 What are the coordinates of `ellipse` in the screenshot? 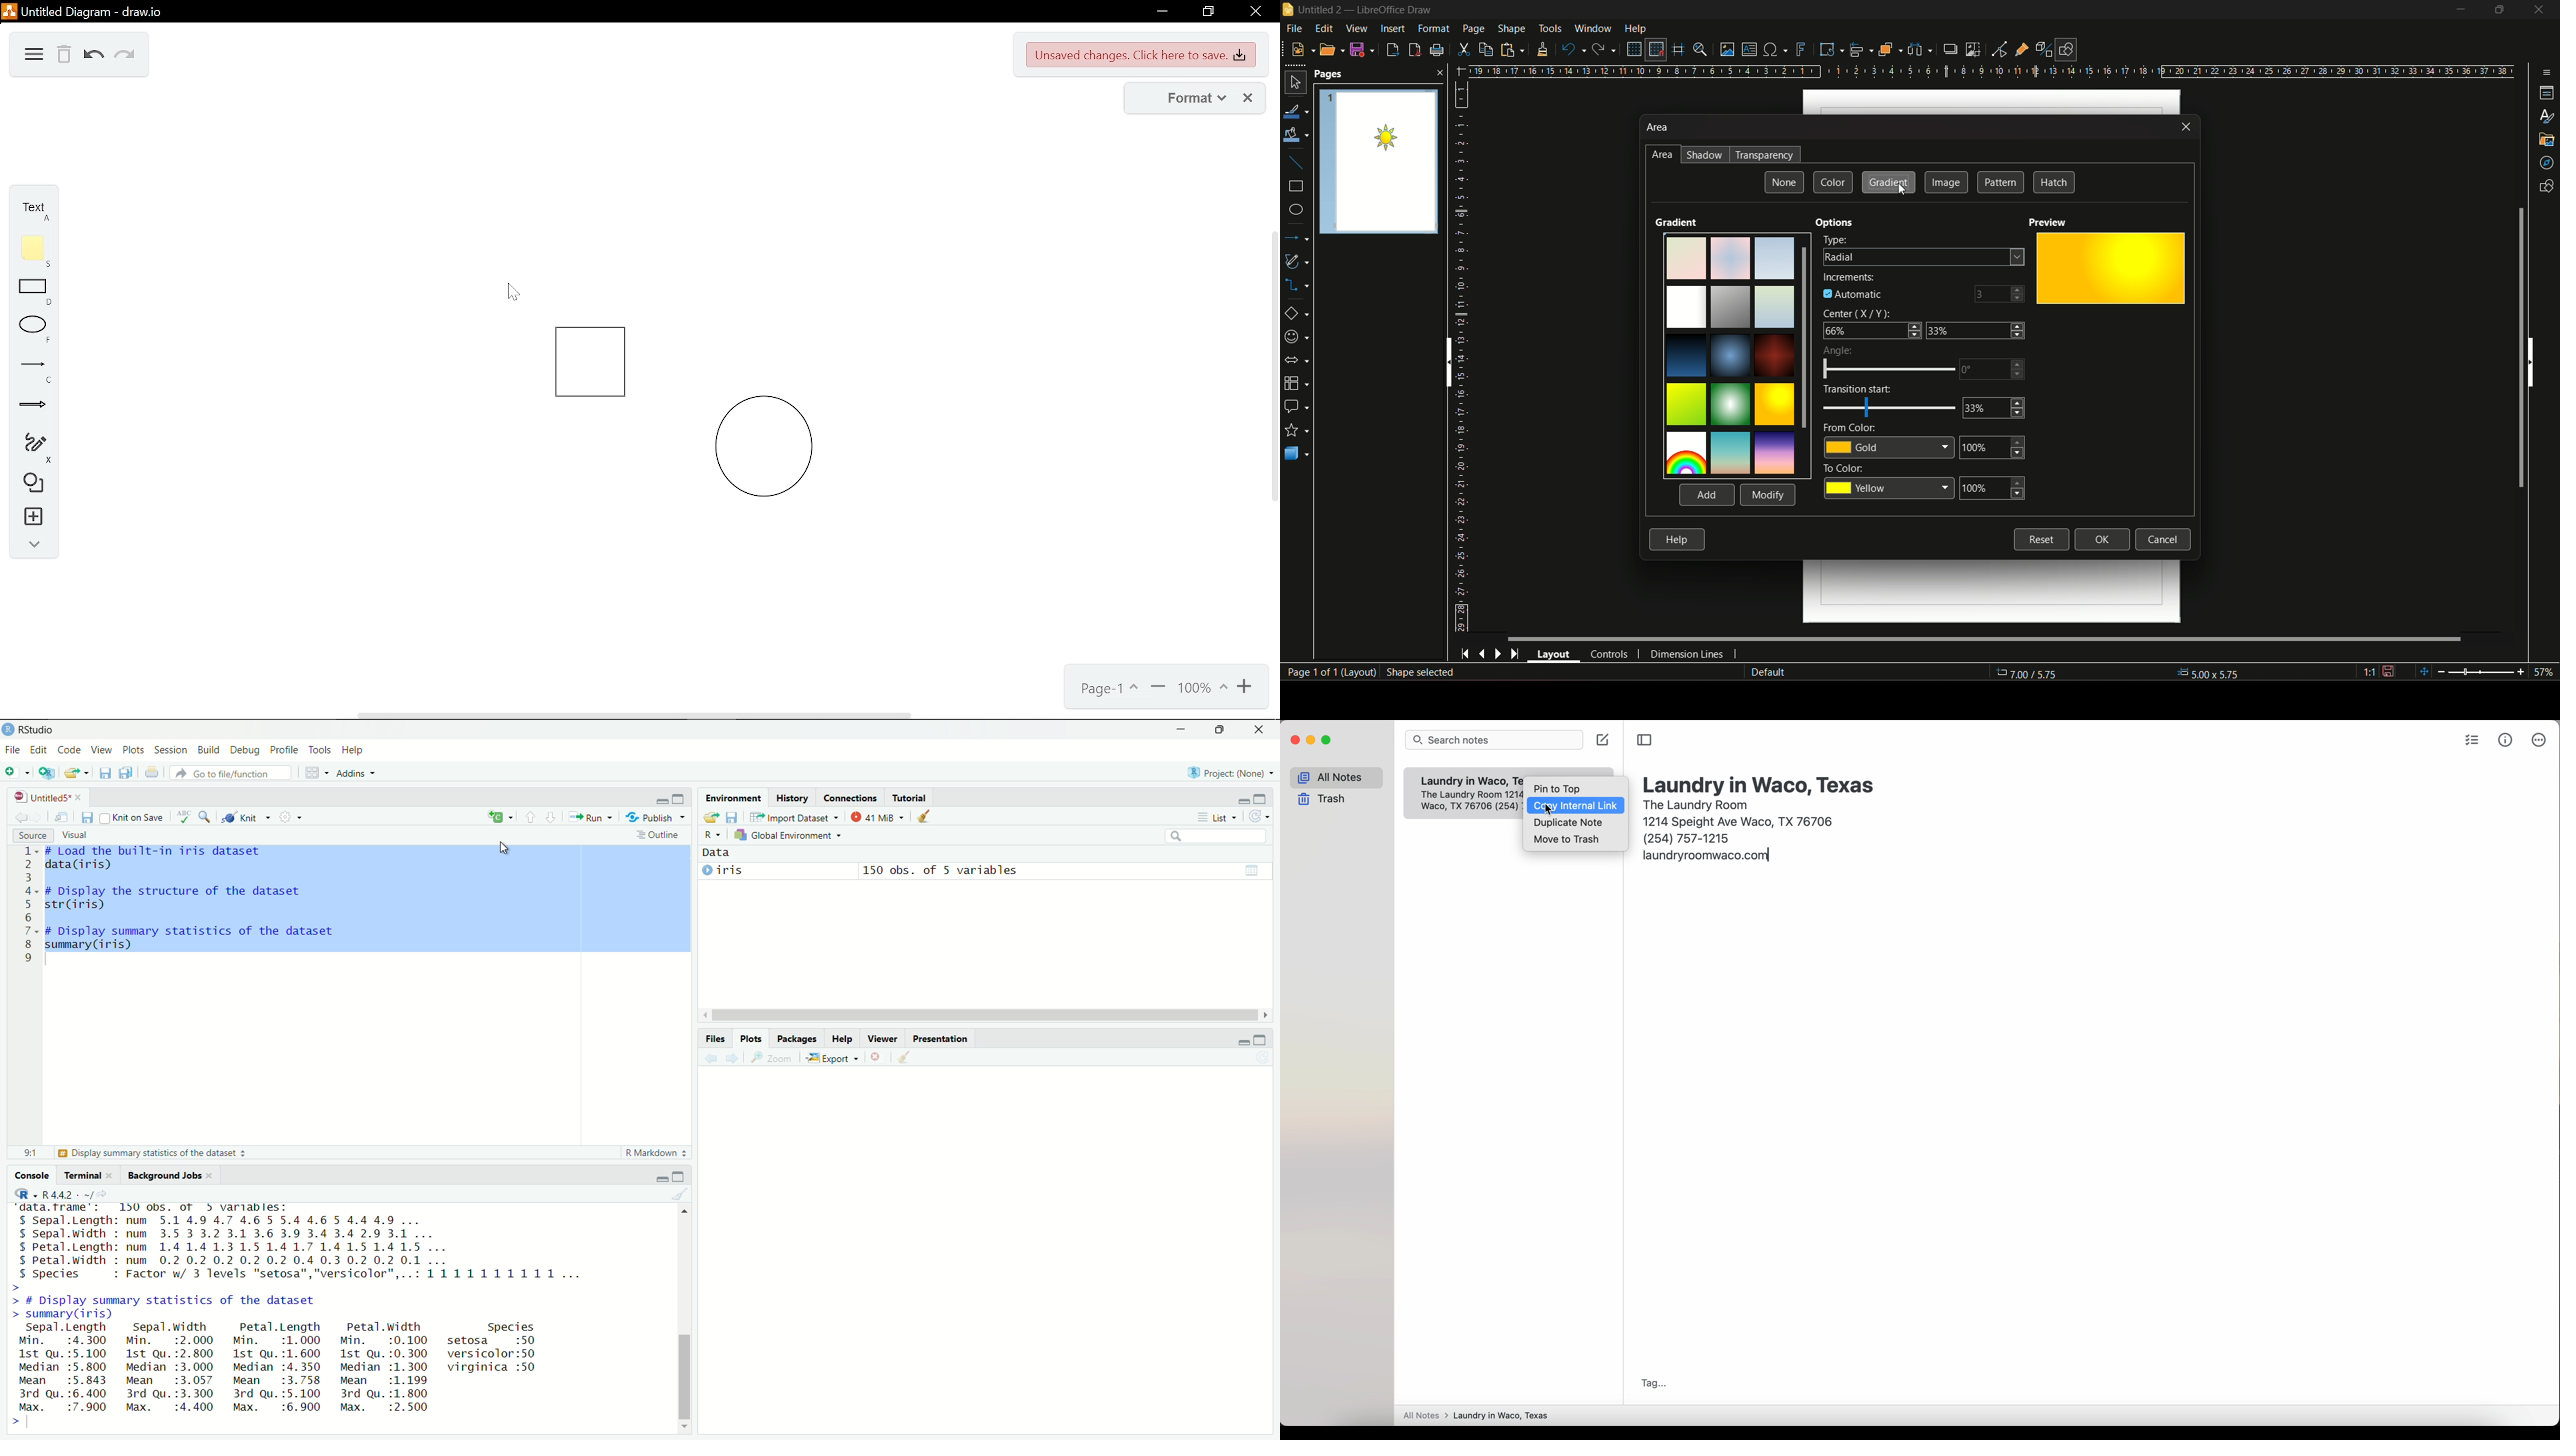 It's located at (30, 331).